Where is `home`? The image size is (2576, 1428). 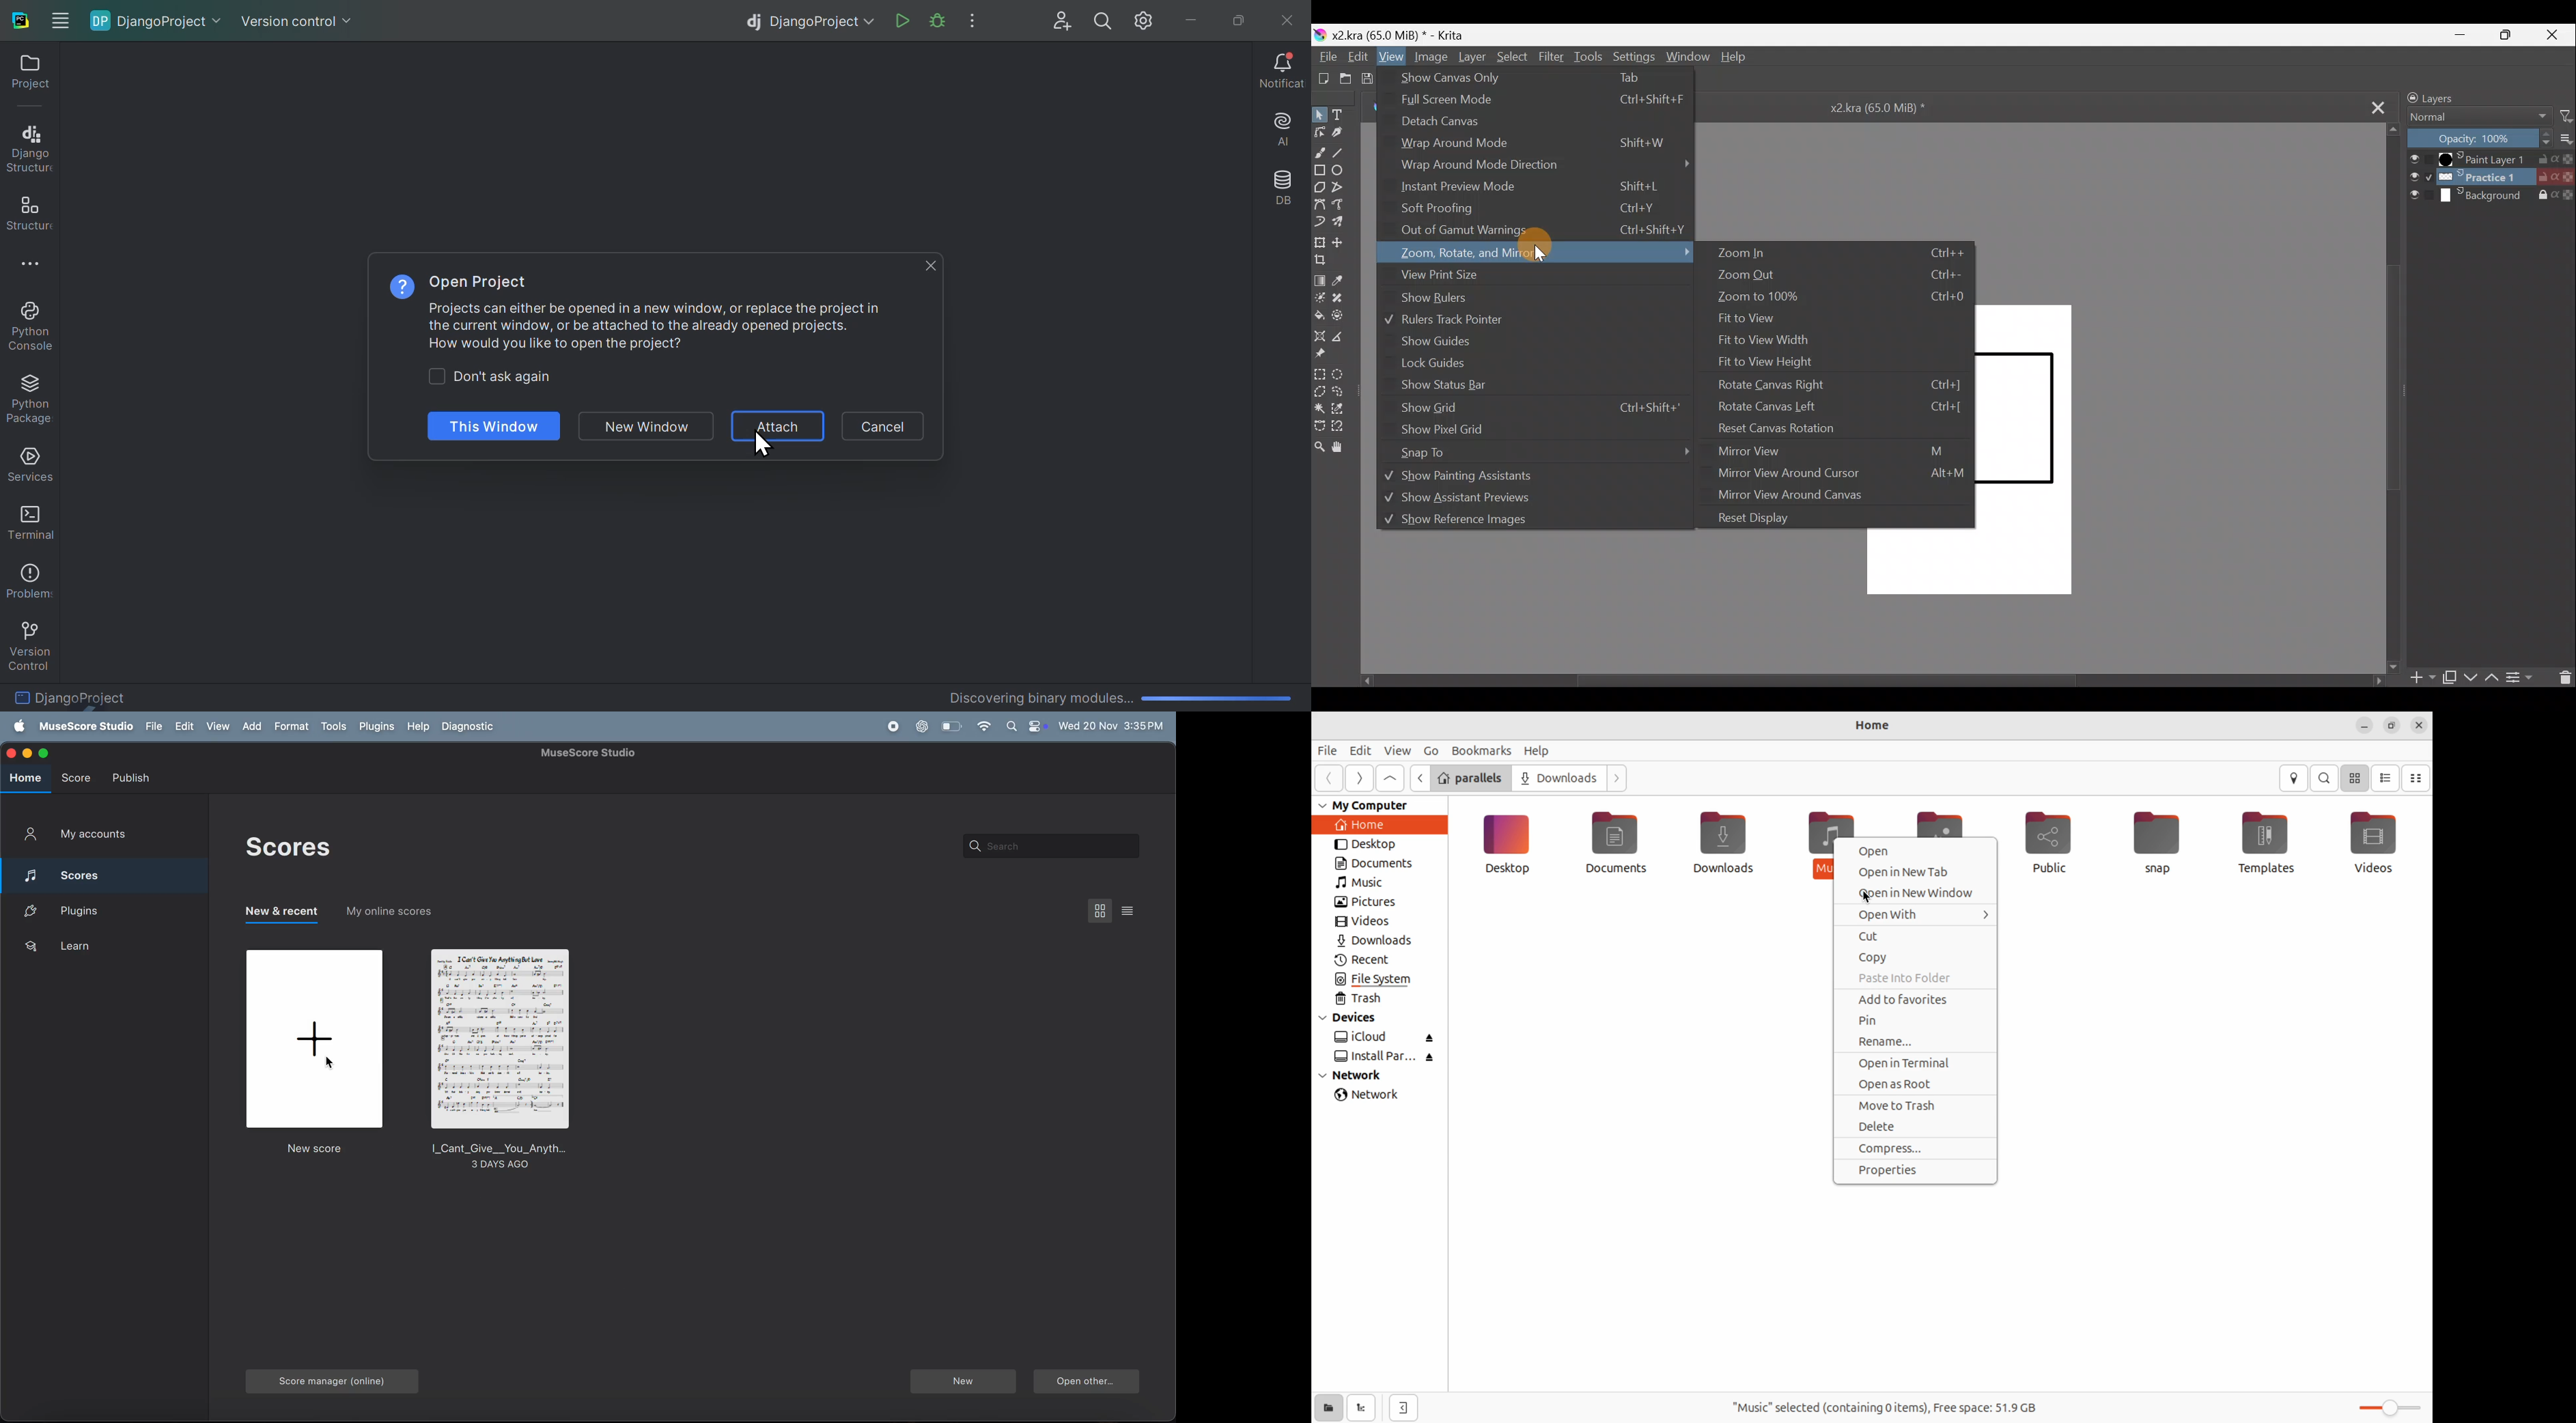 home is located at coordinates (26, 779).